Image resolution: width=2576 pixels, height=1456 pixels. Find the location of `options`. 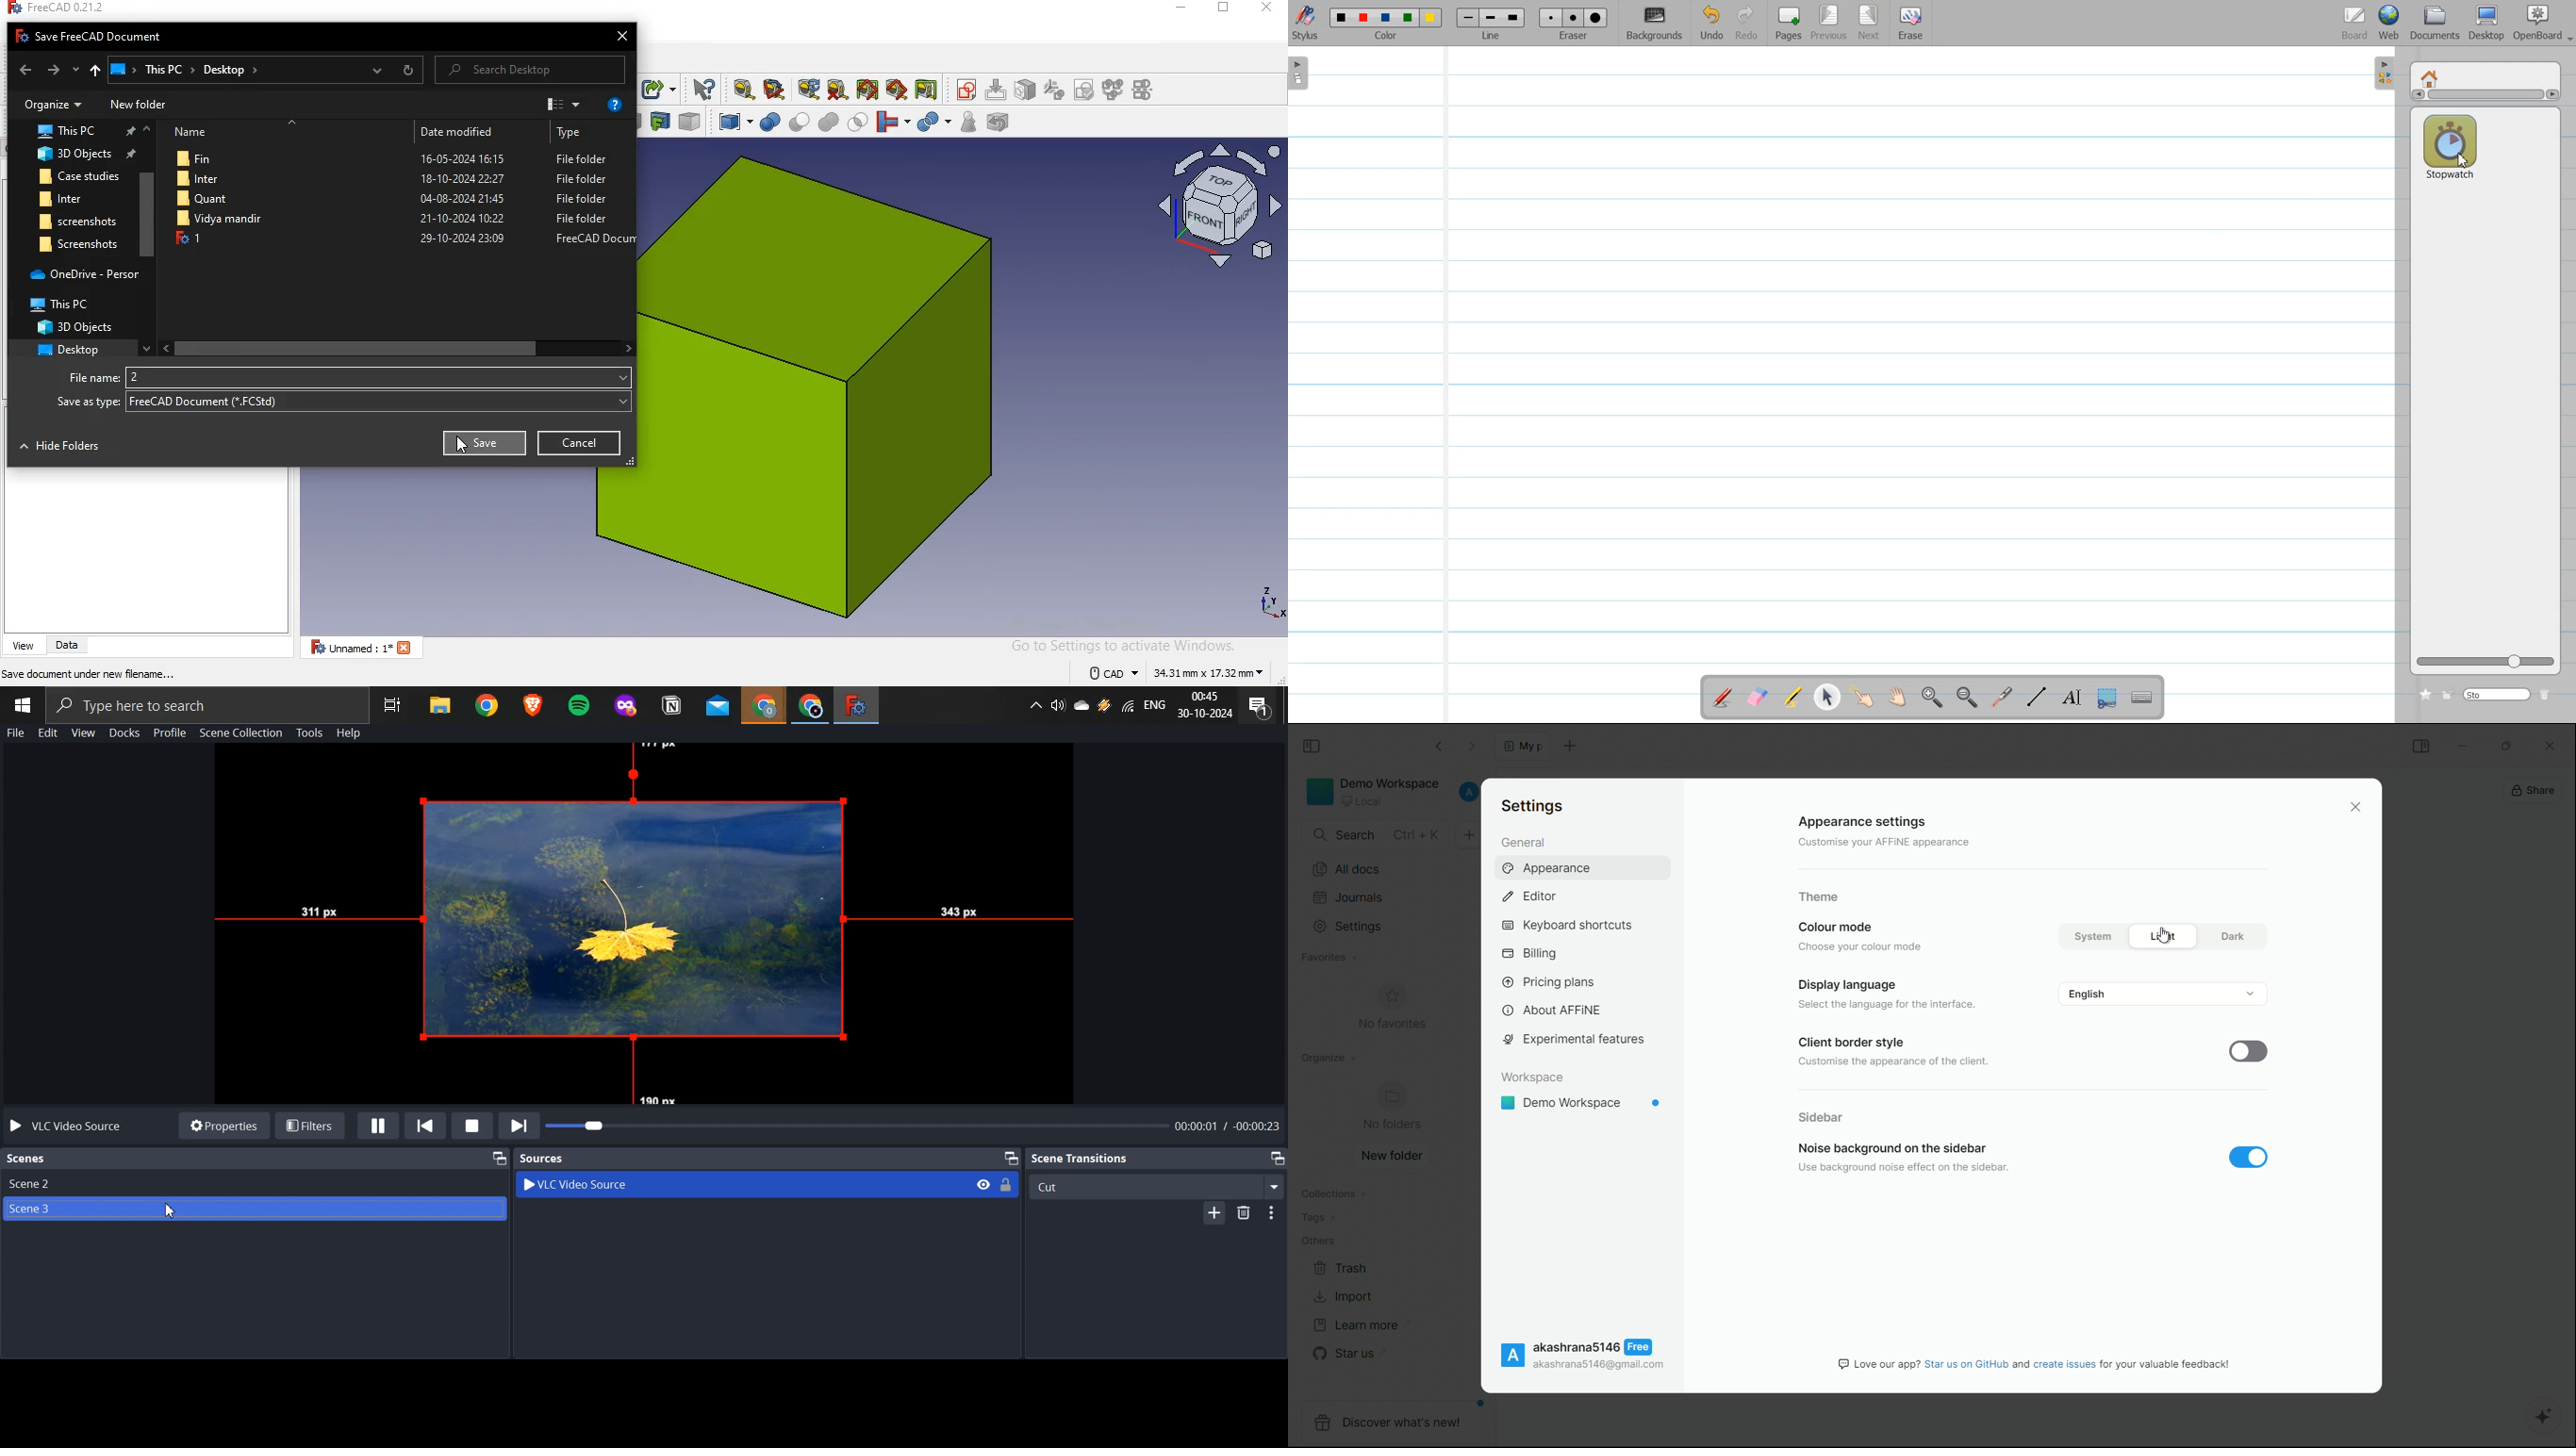

options is located at coordinates (1276, 1212).